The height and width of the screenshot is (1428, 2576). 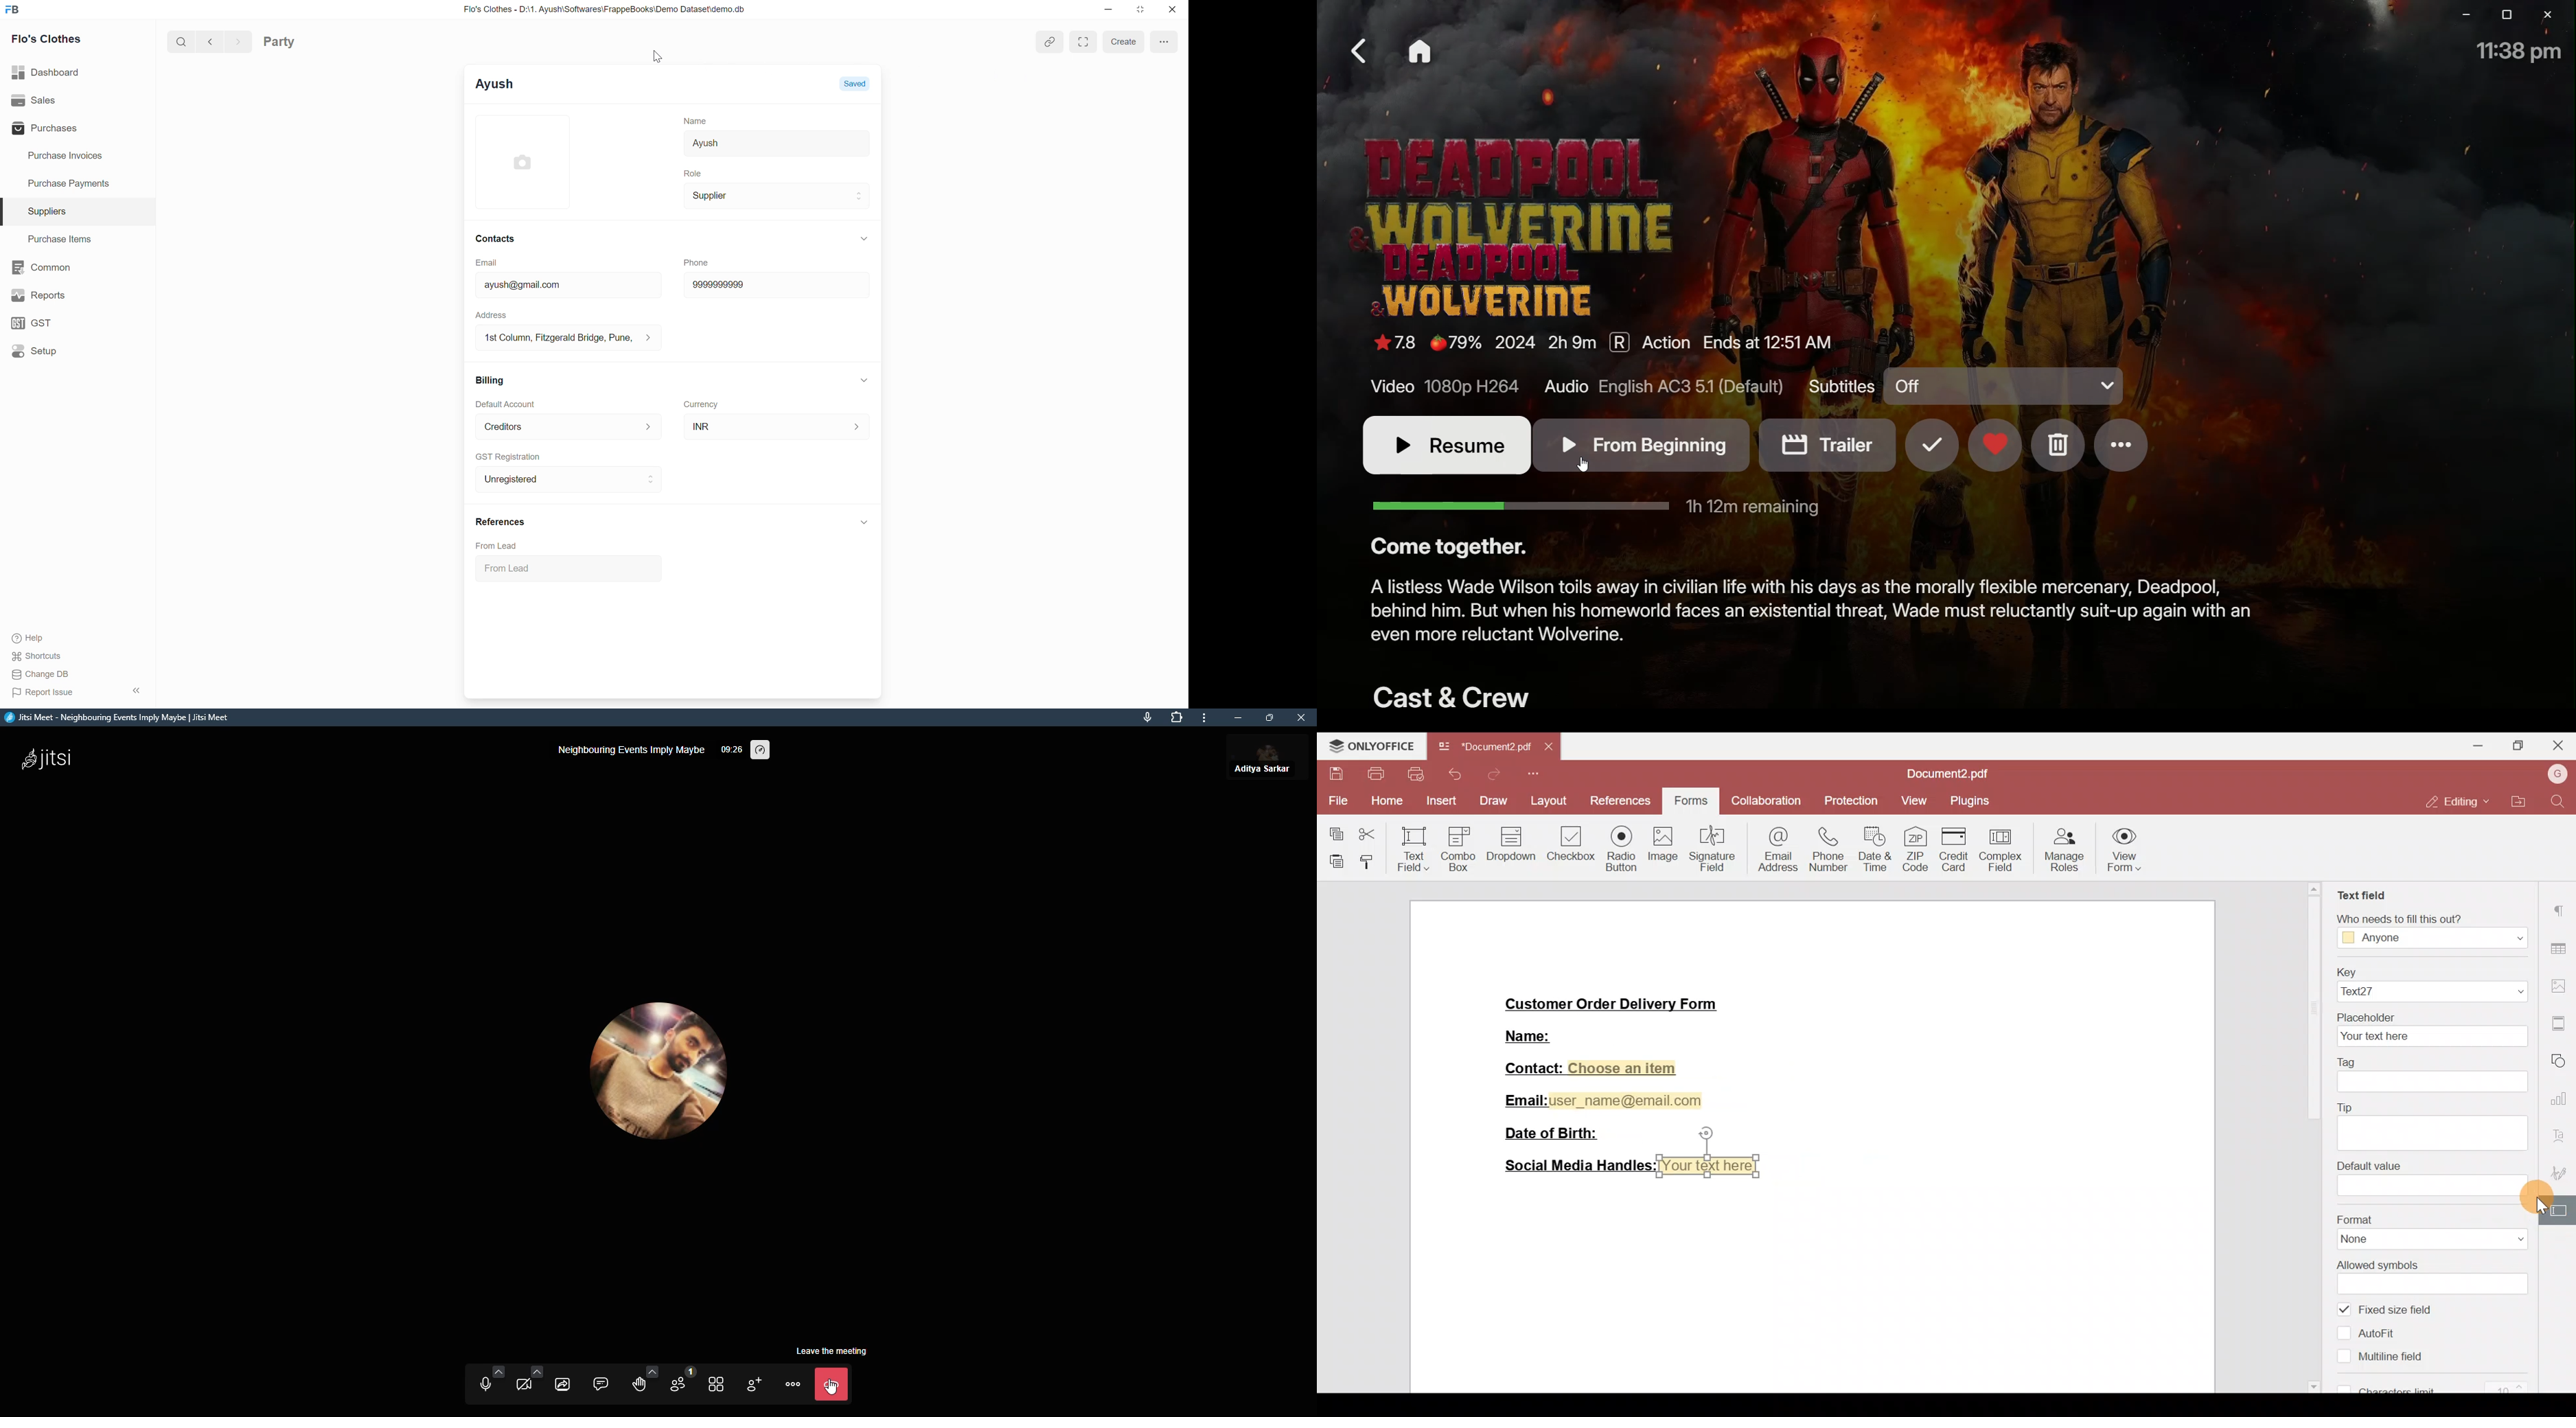 I want to click on Customer Order Delivery Form, so click(x=1621, y=1002).